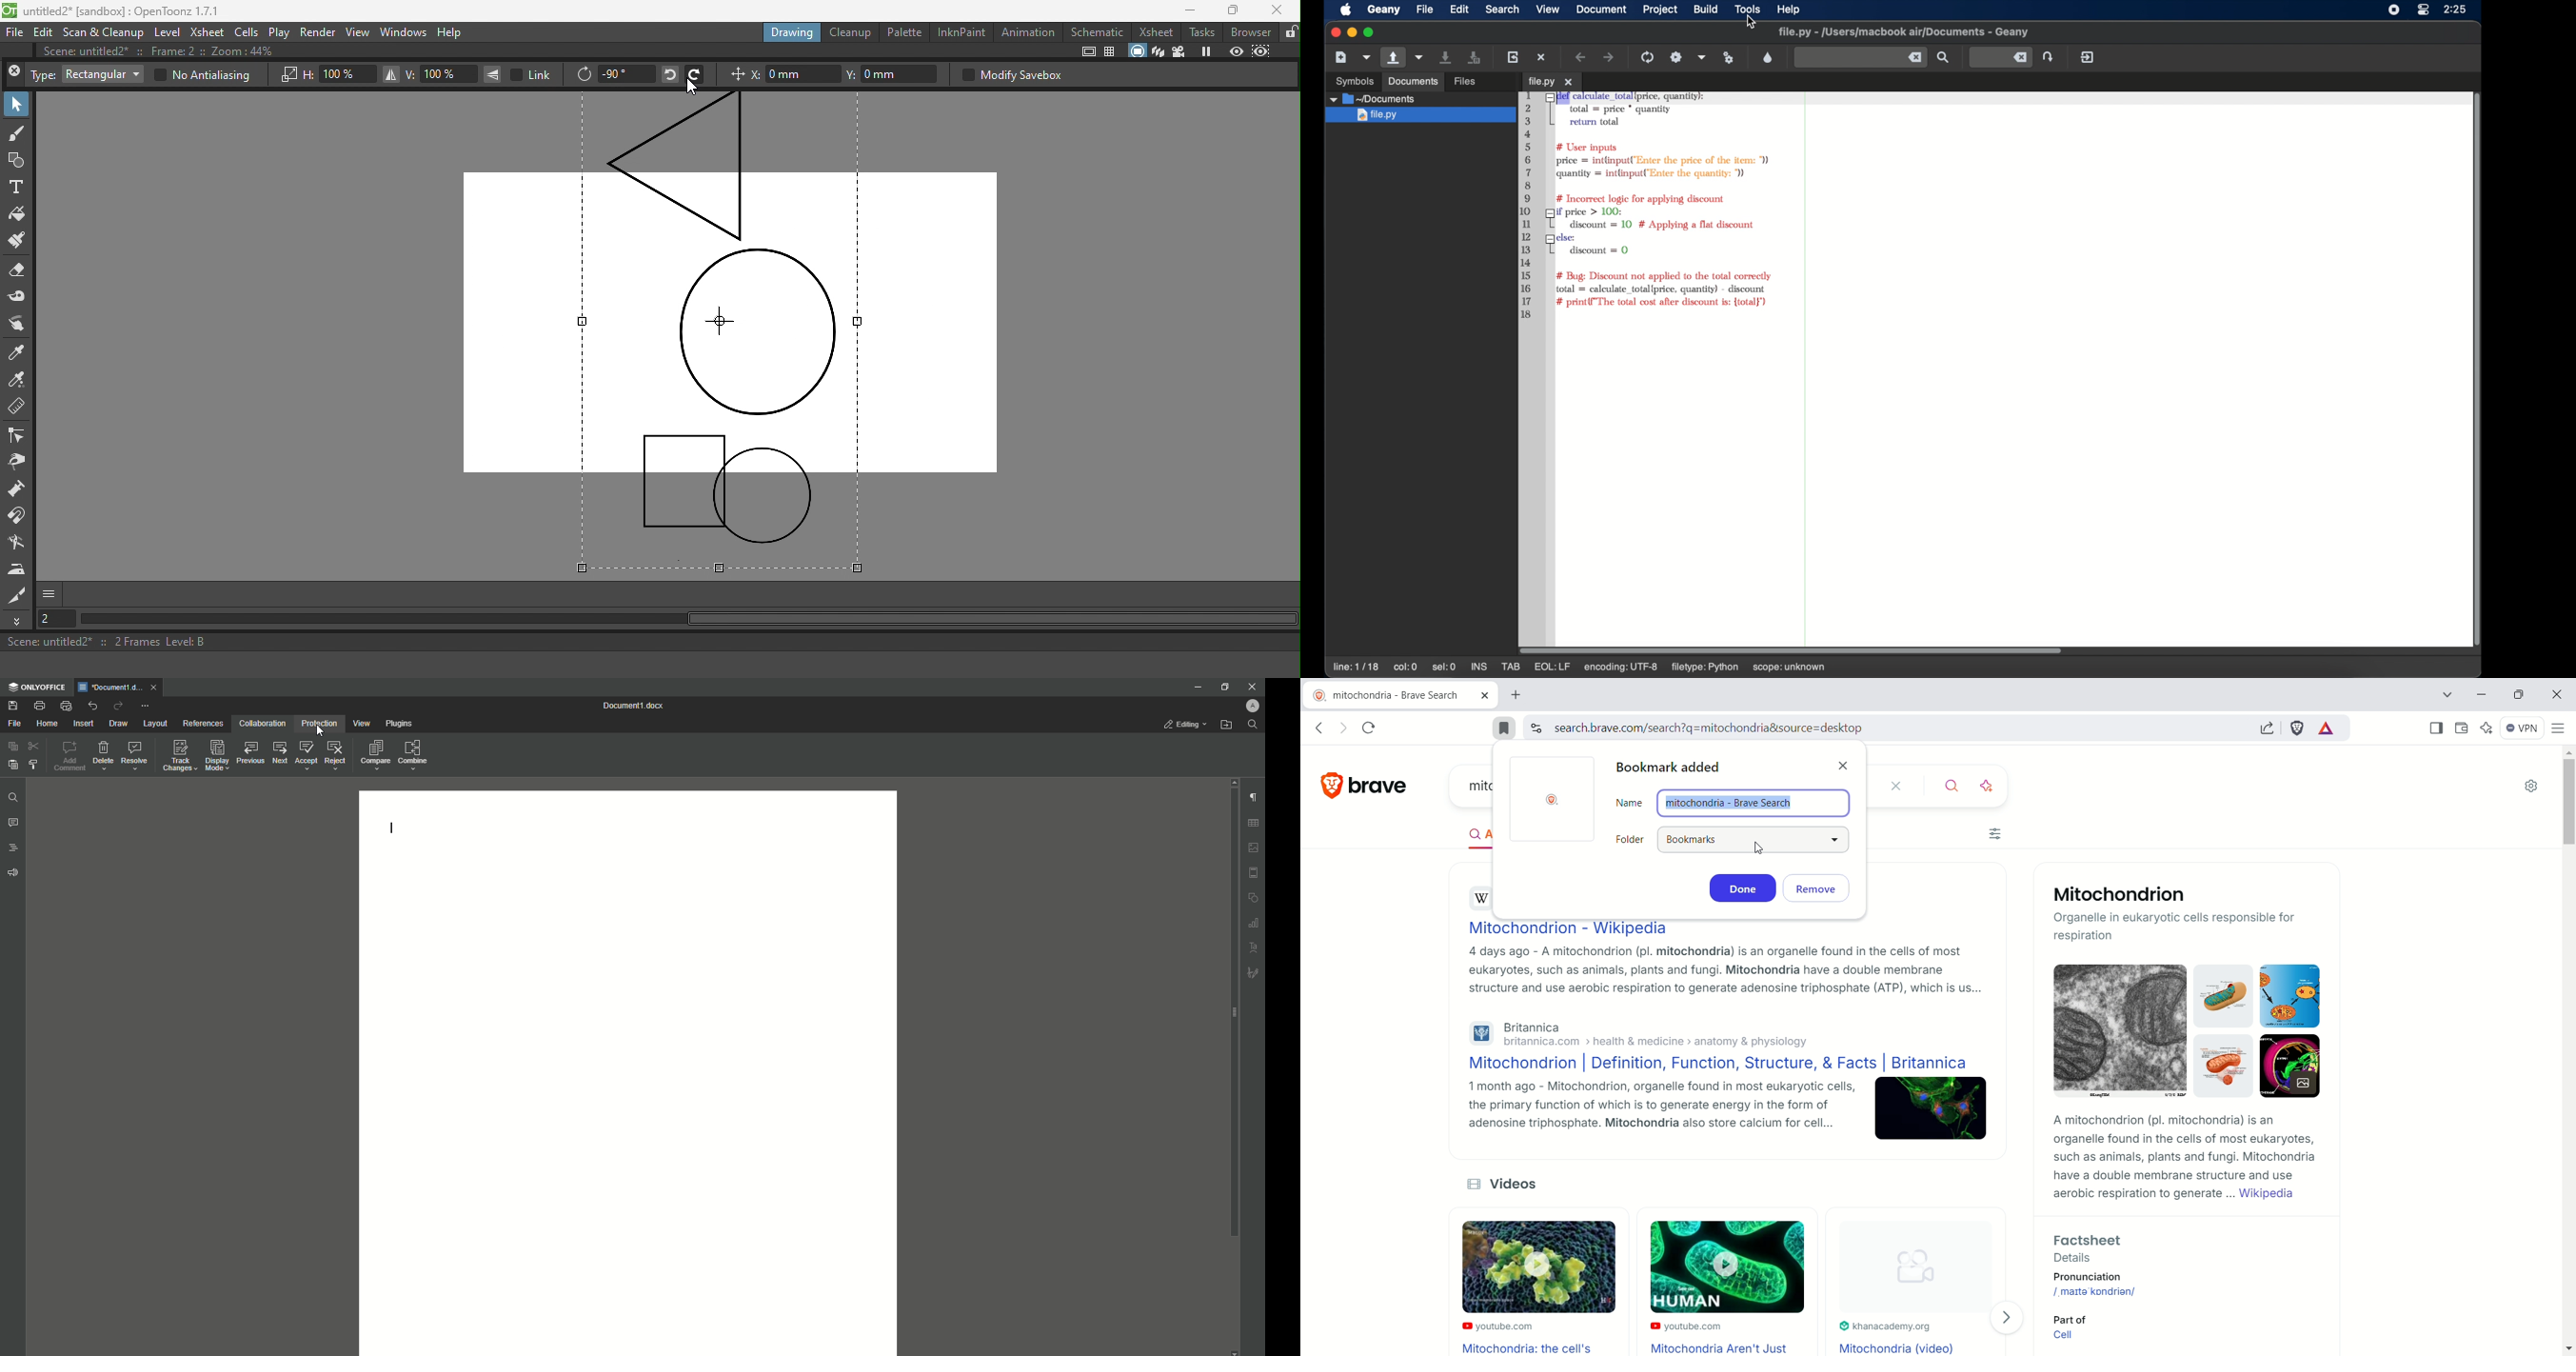 The width and height of the screenshot is (2576, 1372). What do you see at coordinates (1185, 725) in the screenshot?
I see `Editing` at bounding box center [1185, 725].